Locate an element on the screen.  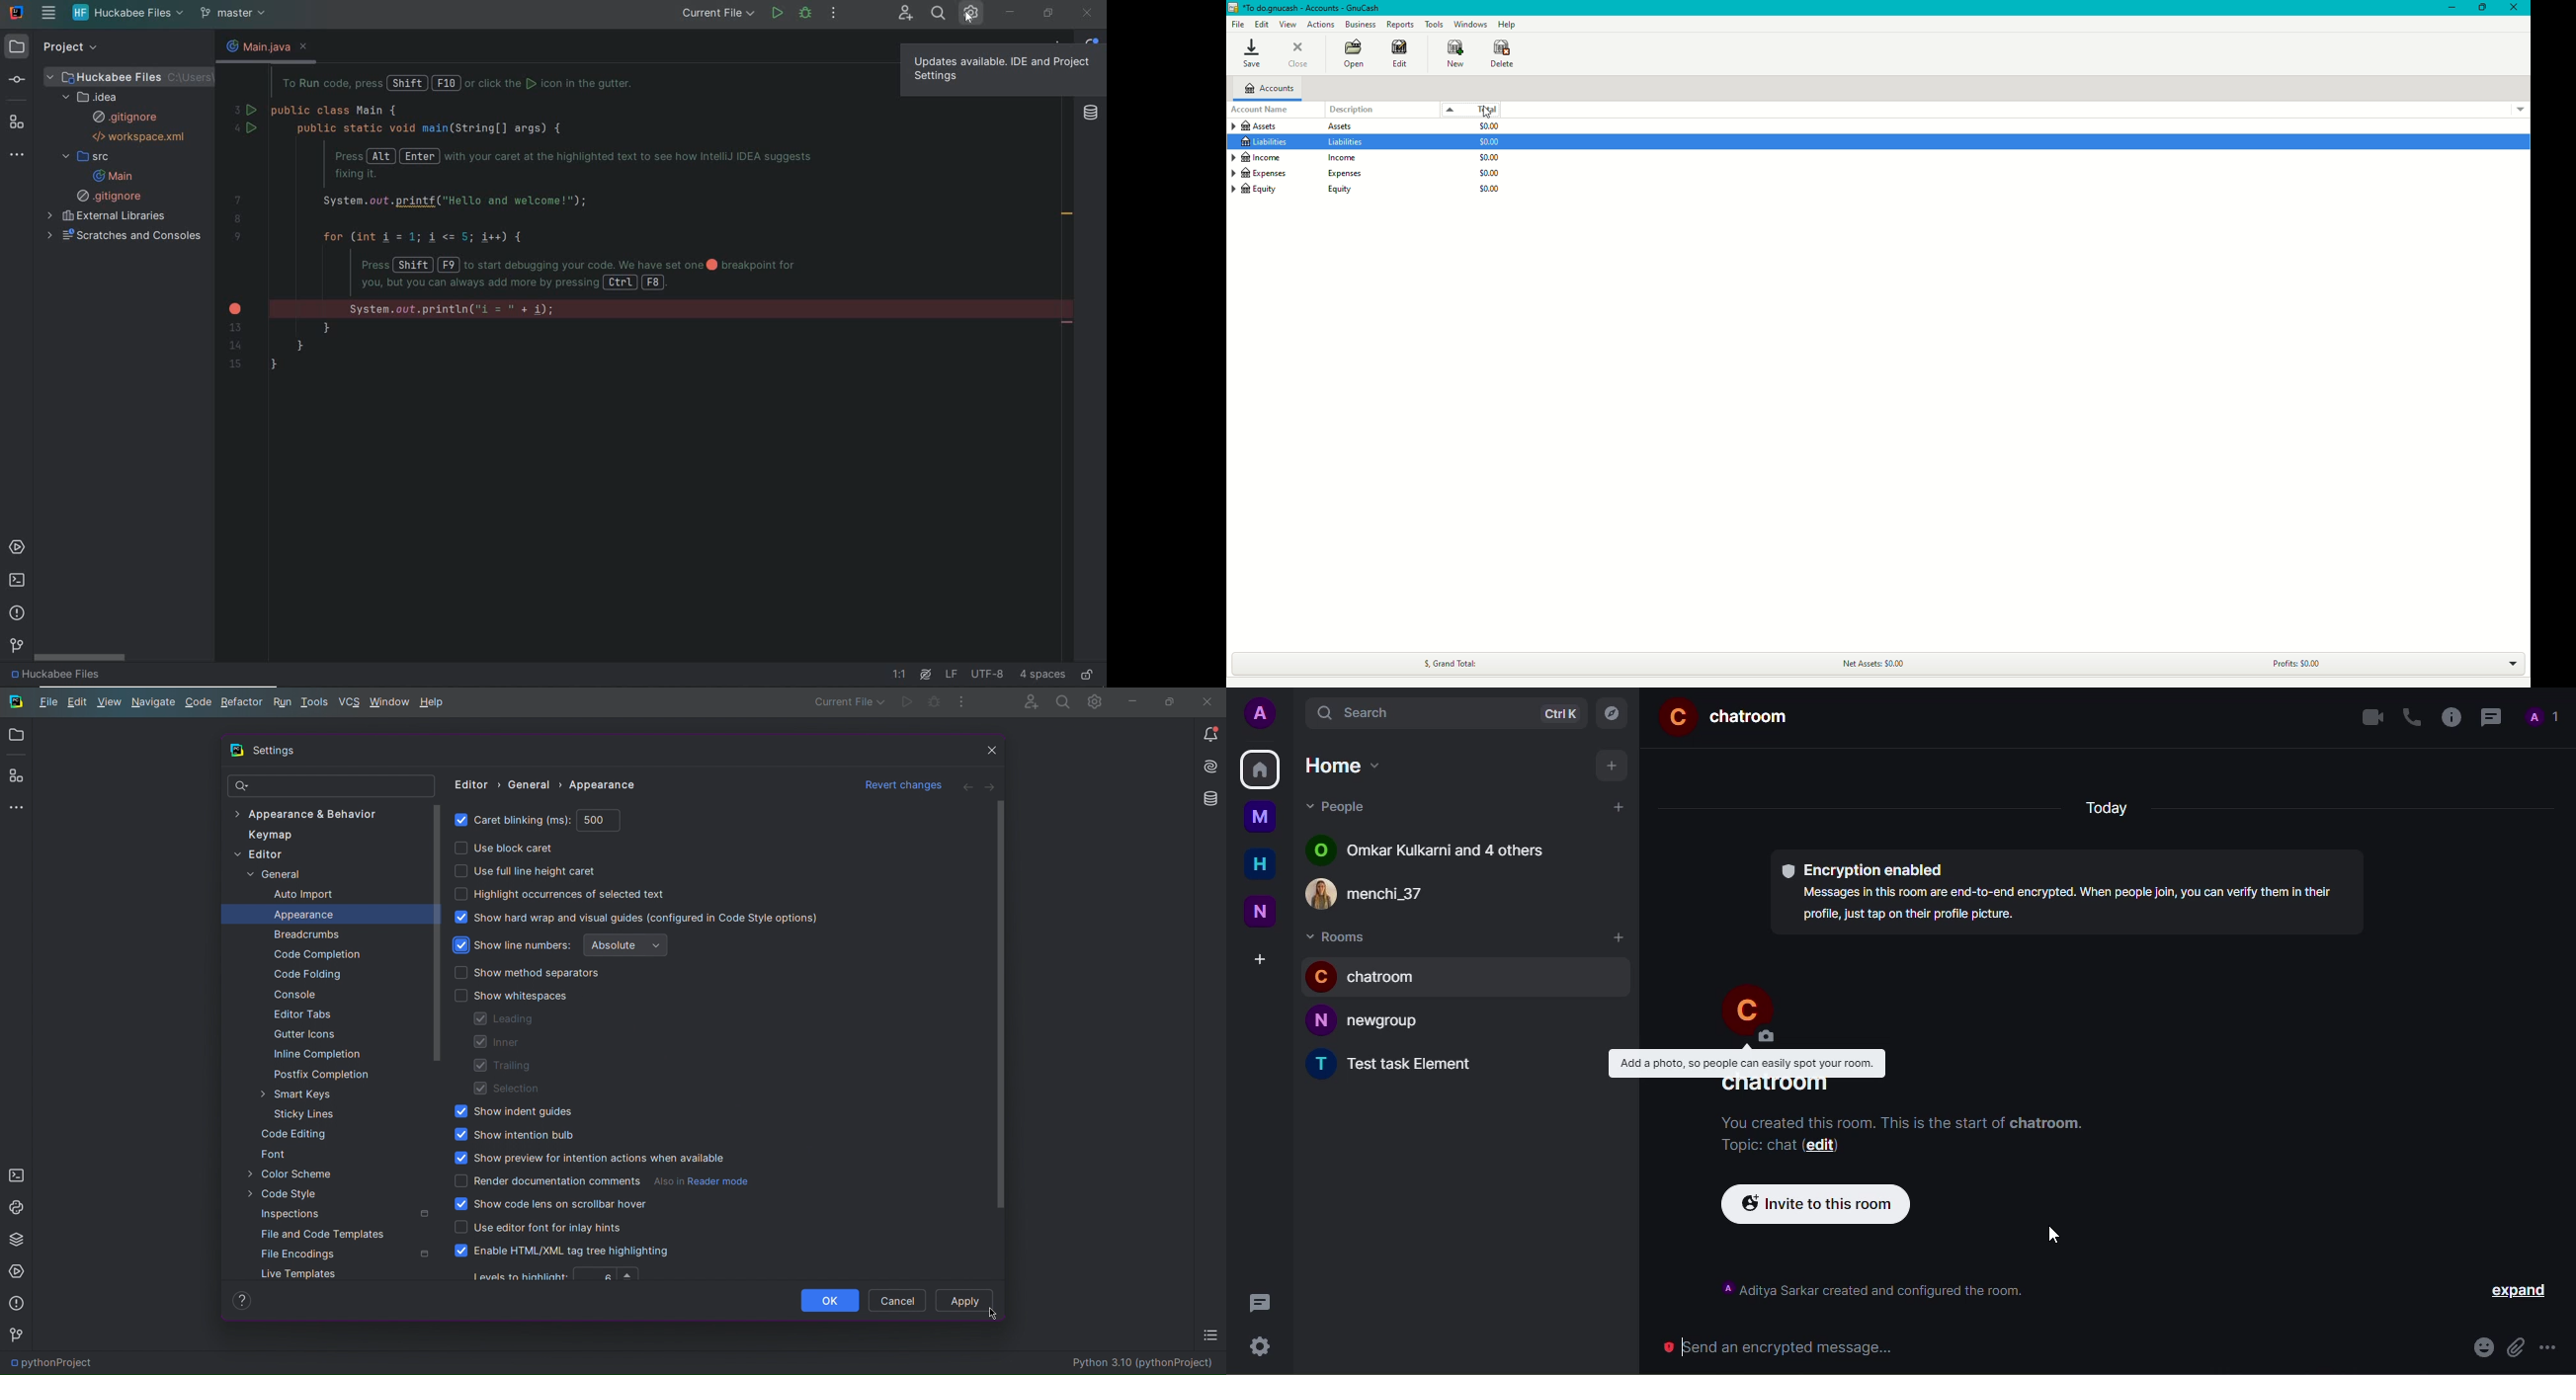
expand is located at coordinates (2518, 1292).